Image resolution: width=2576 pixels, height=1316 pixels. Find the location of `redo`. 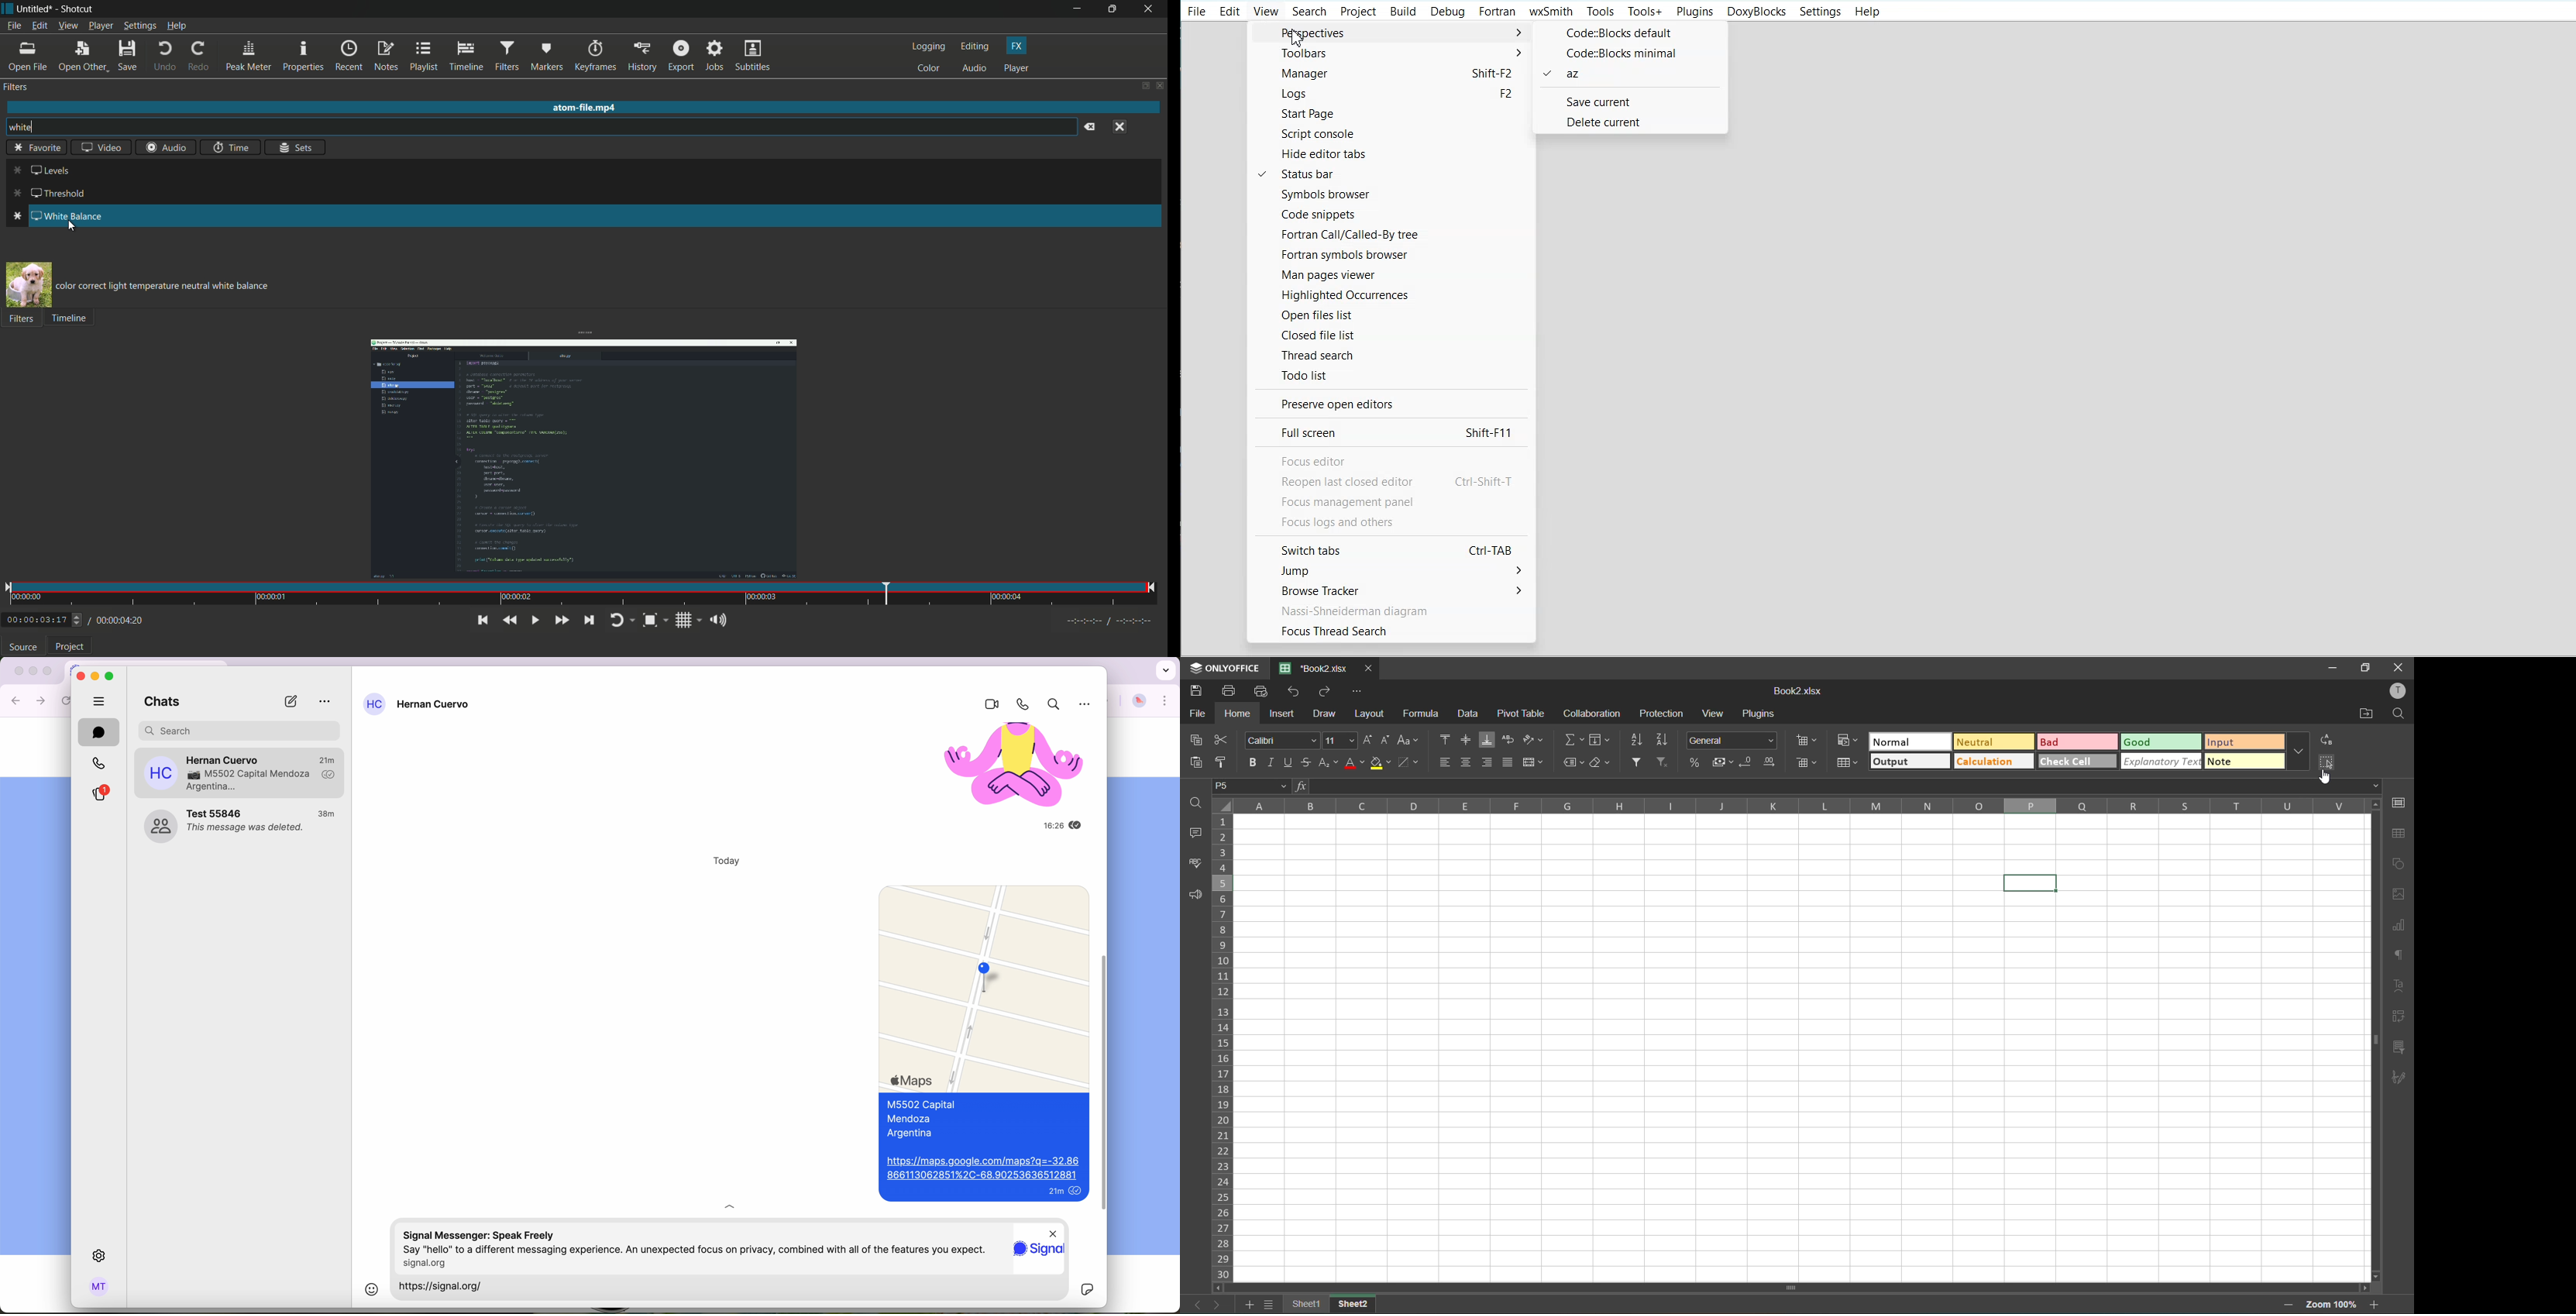

redo is located at coordinates (1326, 693).